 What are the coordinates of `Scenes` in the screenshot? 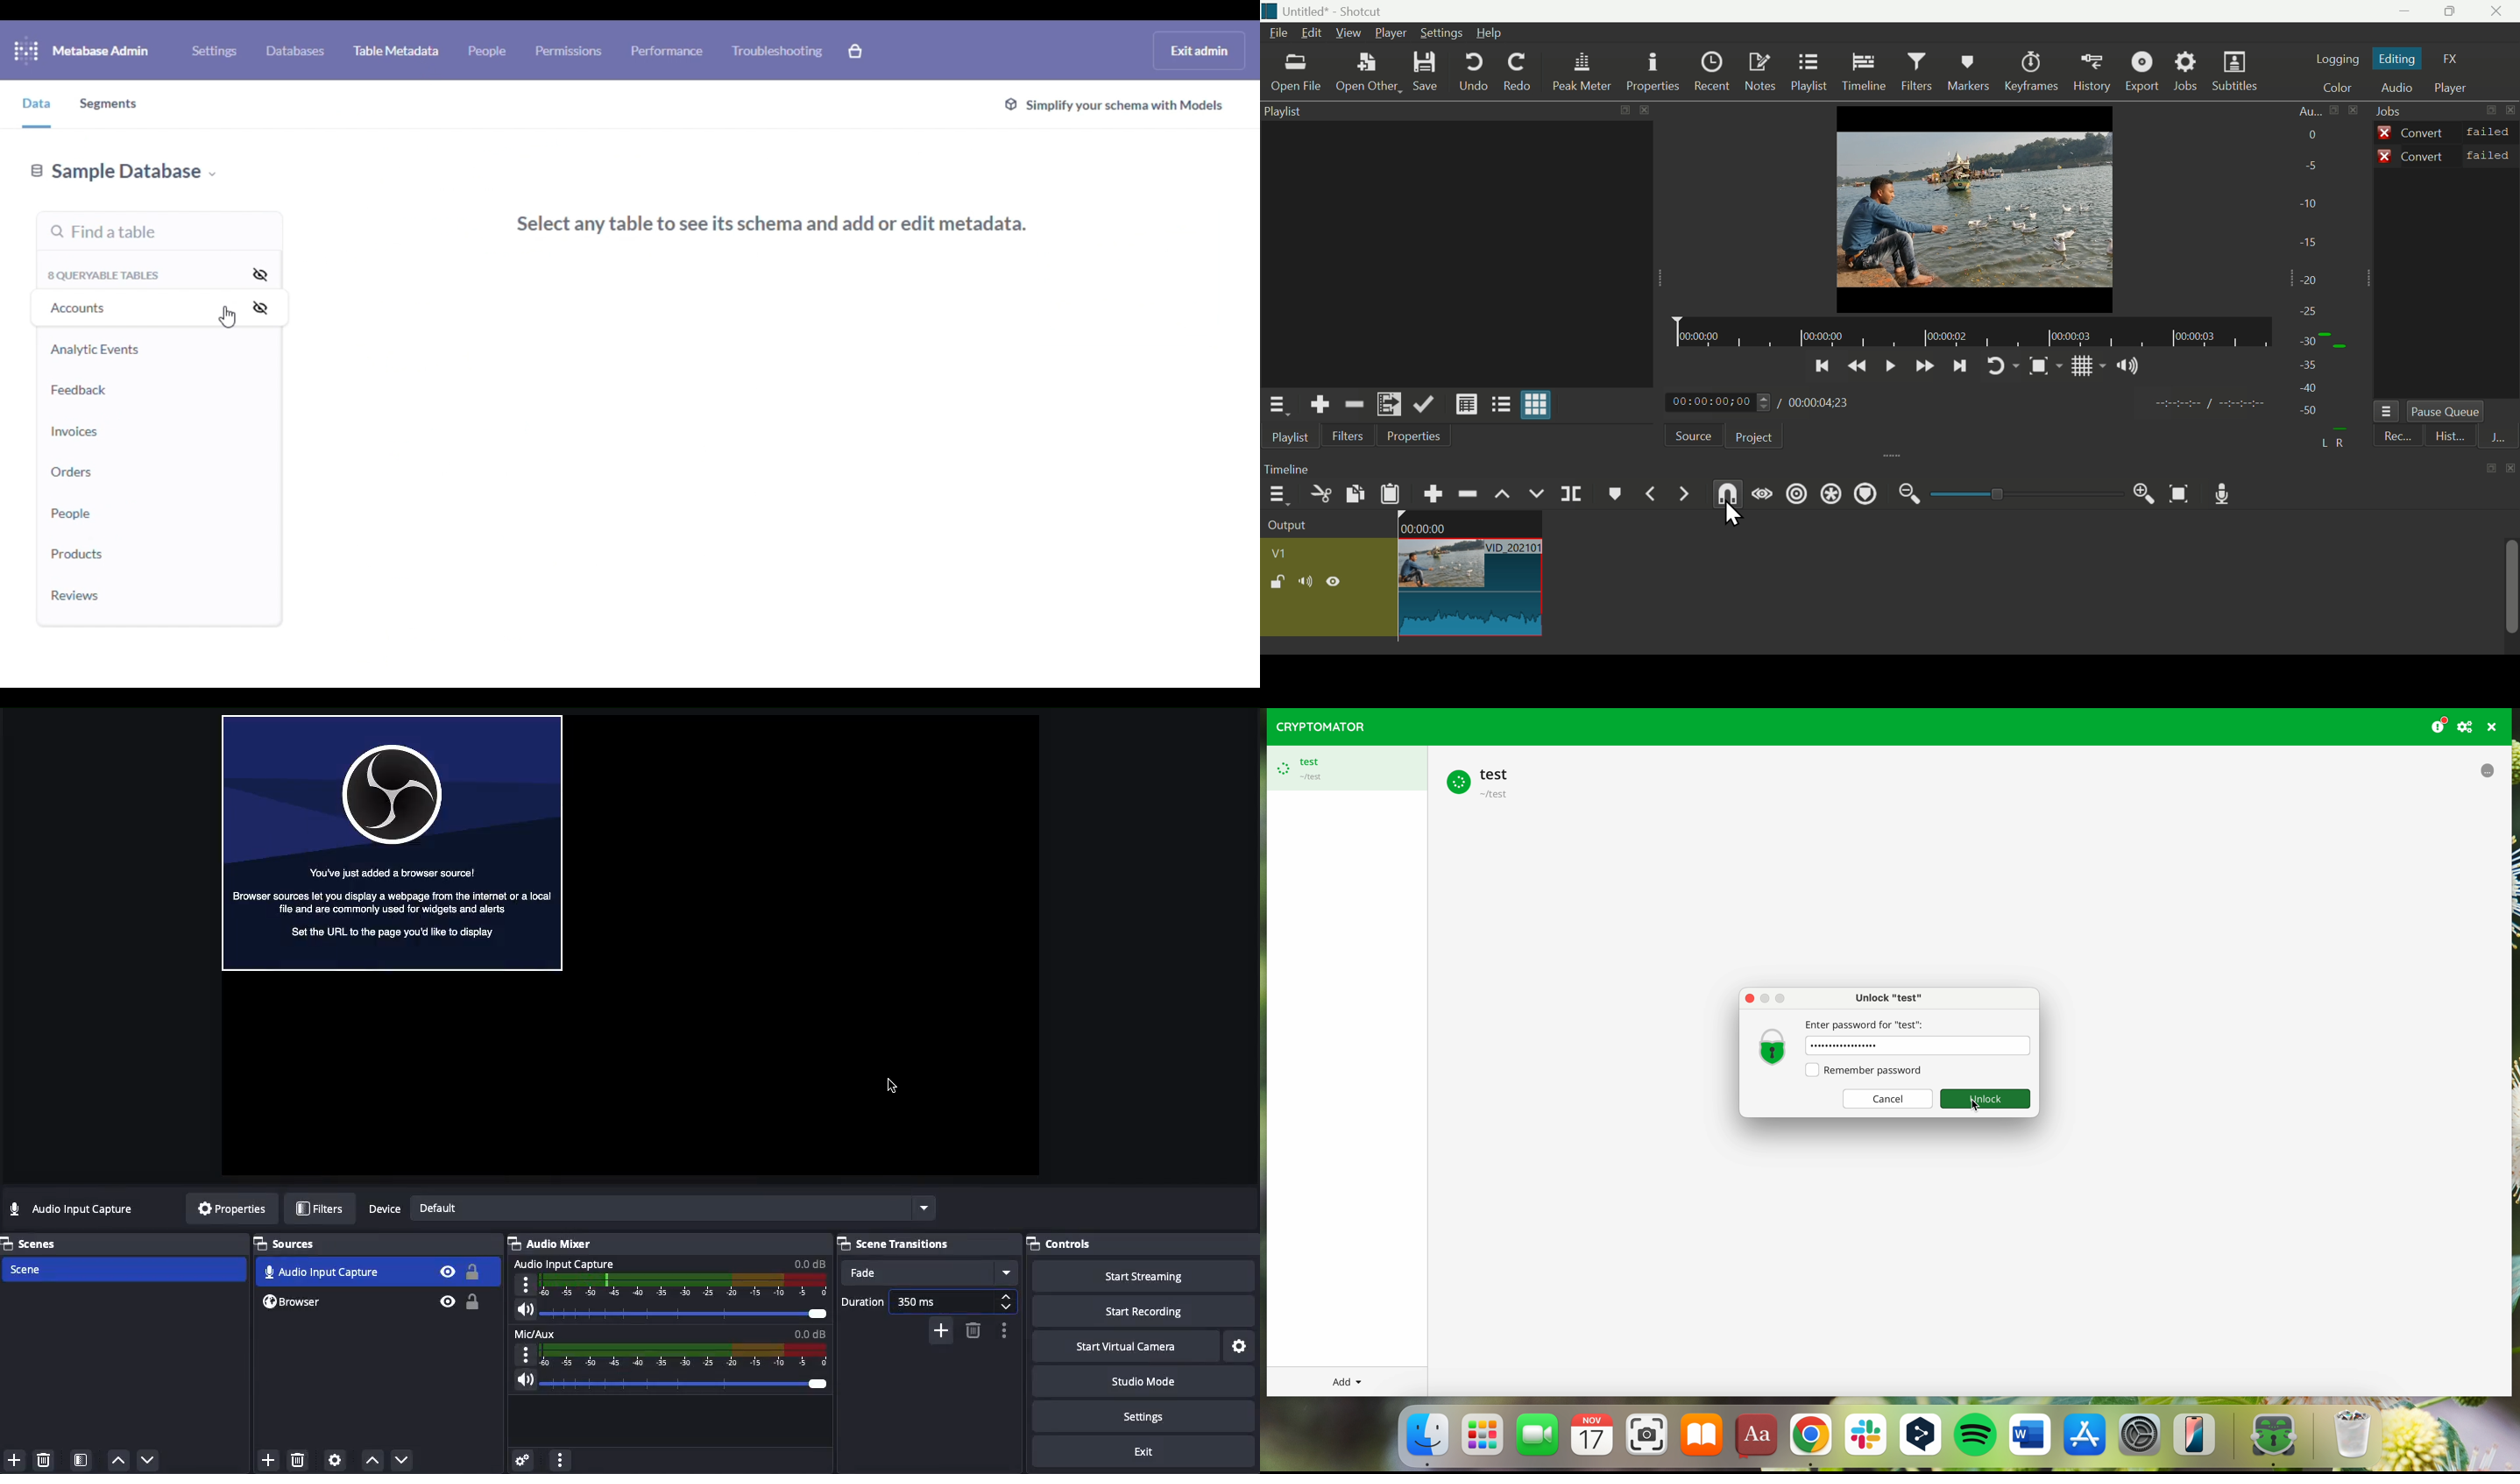 It's located at (41, 1244).